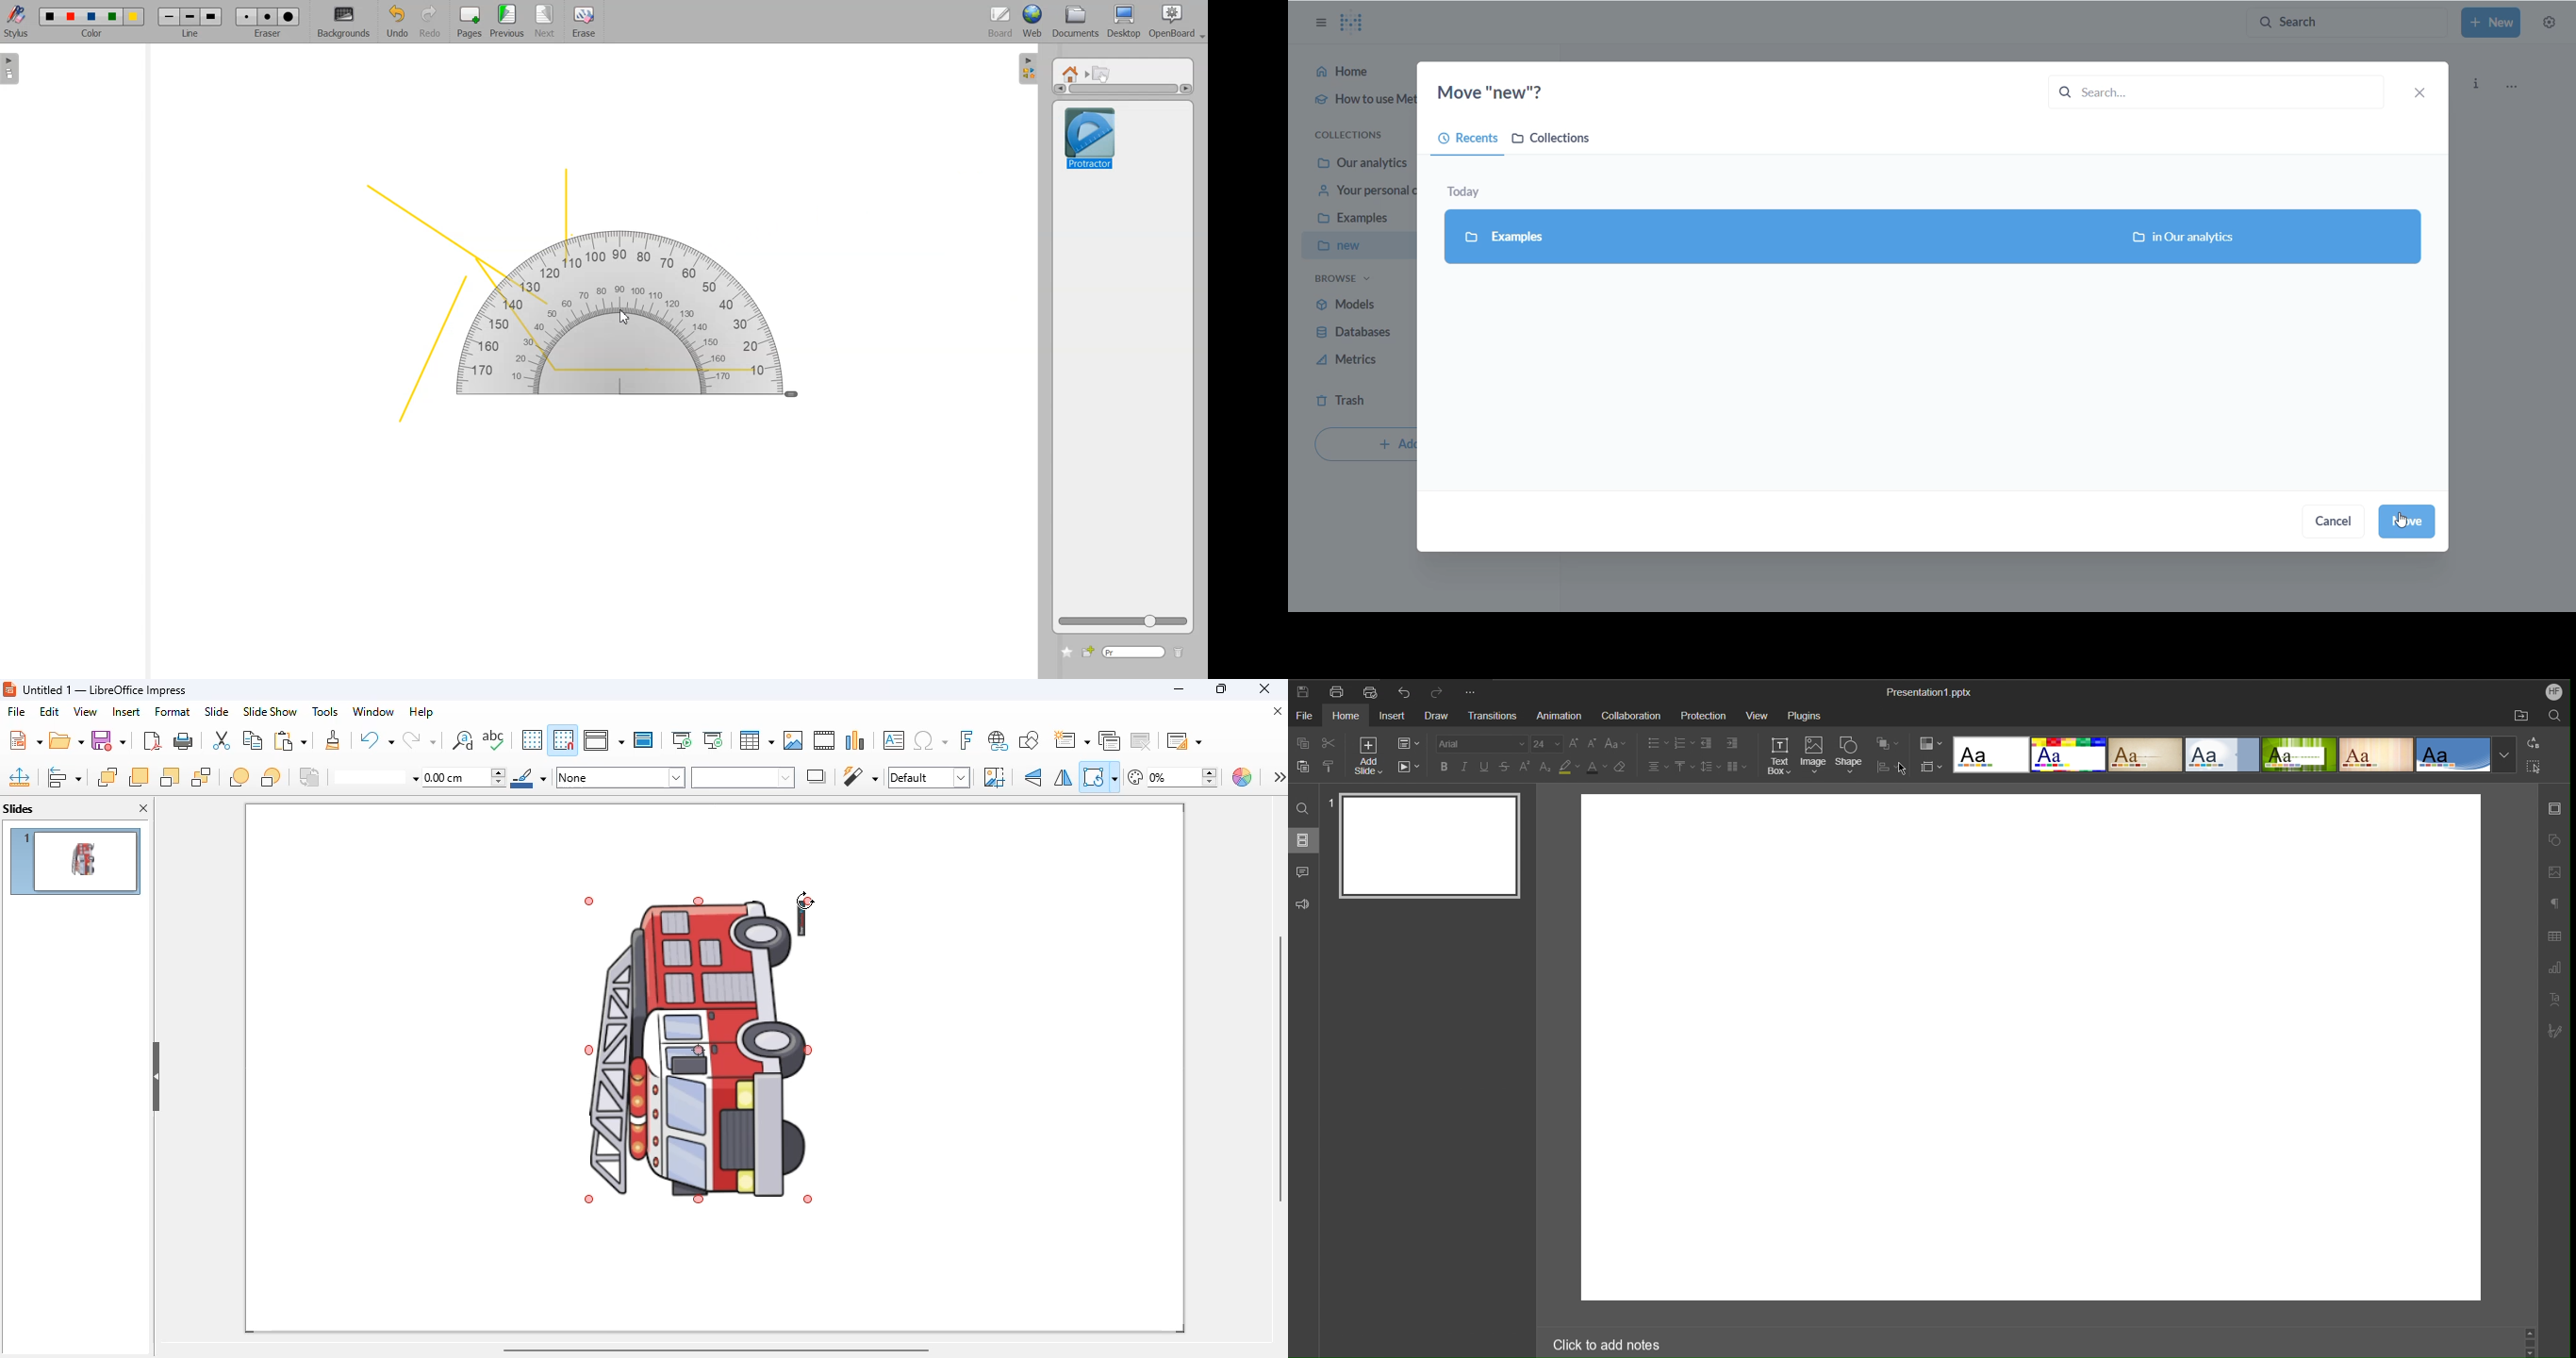  Describe the element at coordinates (2555, 903) in the screenshot. I see `Paragraph Settings` at that location.